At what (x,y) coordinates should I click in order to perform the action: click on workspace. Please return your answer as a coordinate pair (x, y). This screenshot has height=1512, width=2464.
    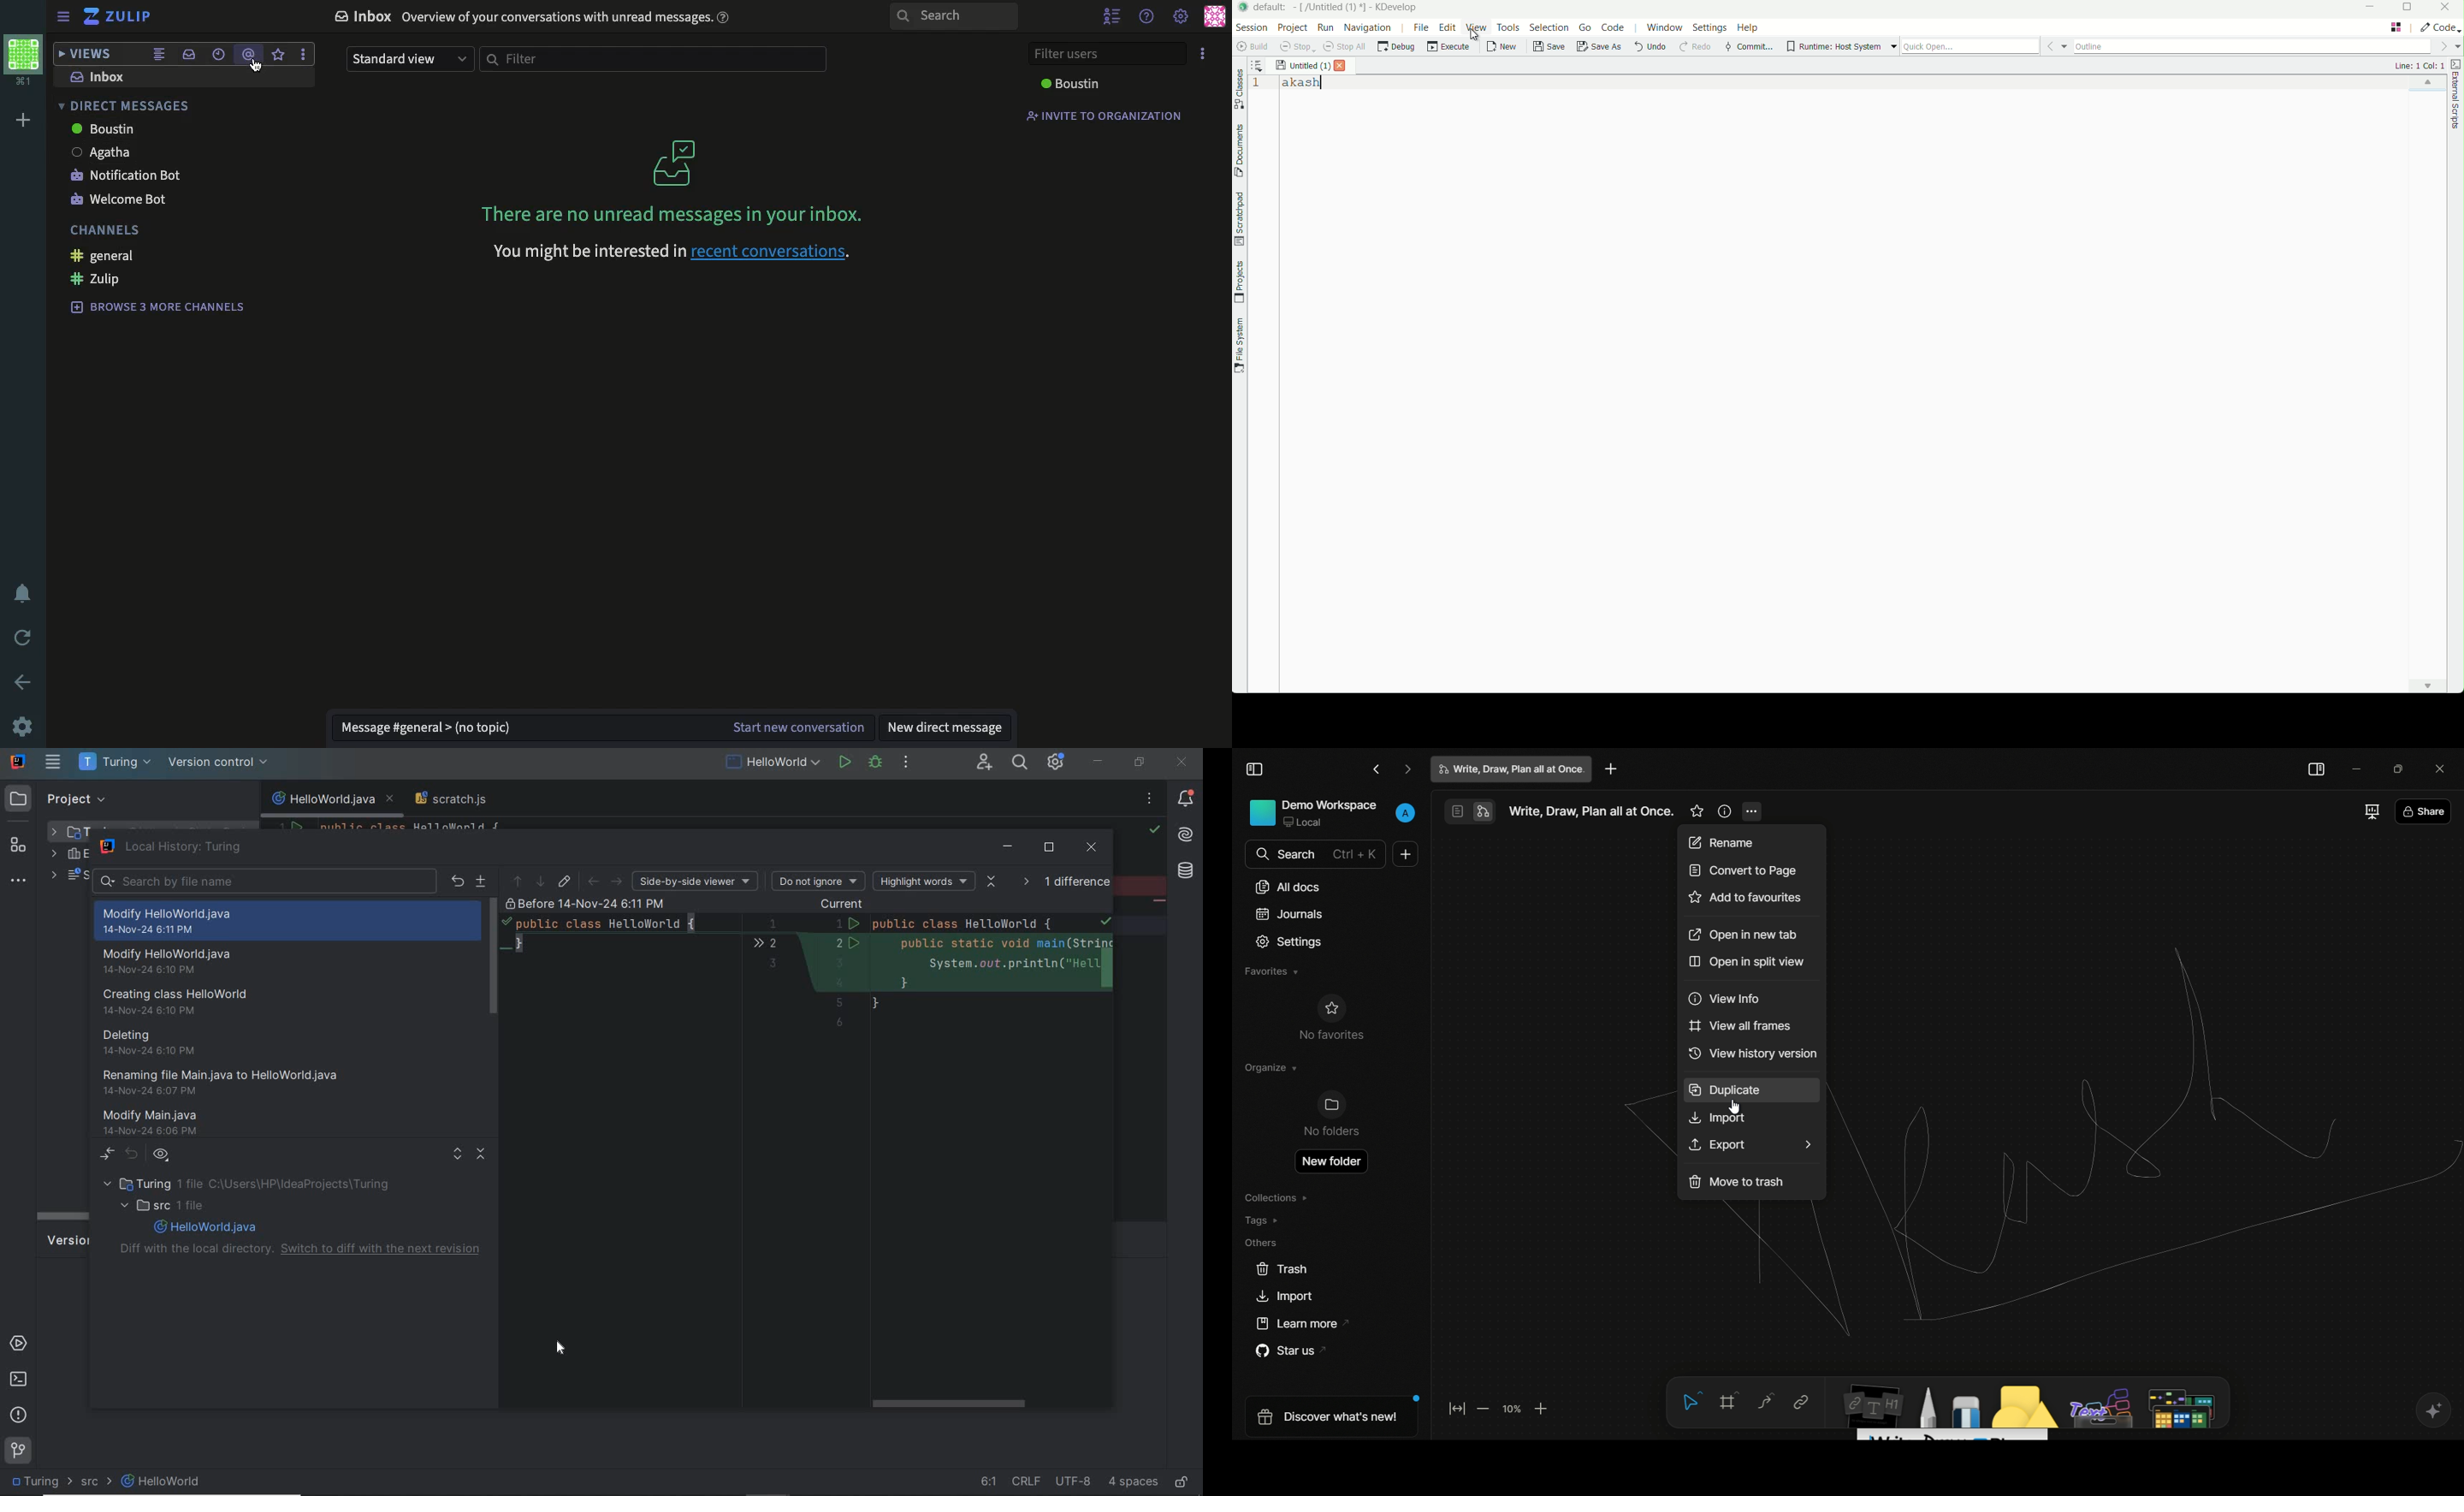
    Looking at the image, I should click on (25, 58).